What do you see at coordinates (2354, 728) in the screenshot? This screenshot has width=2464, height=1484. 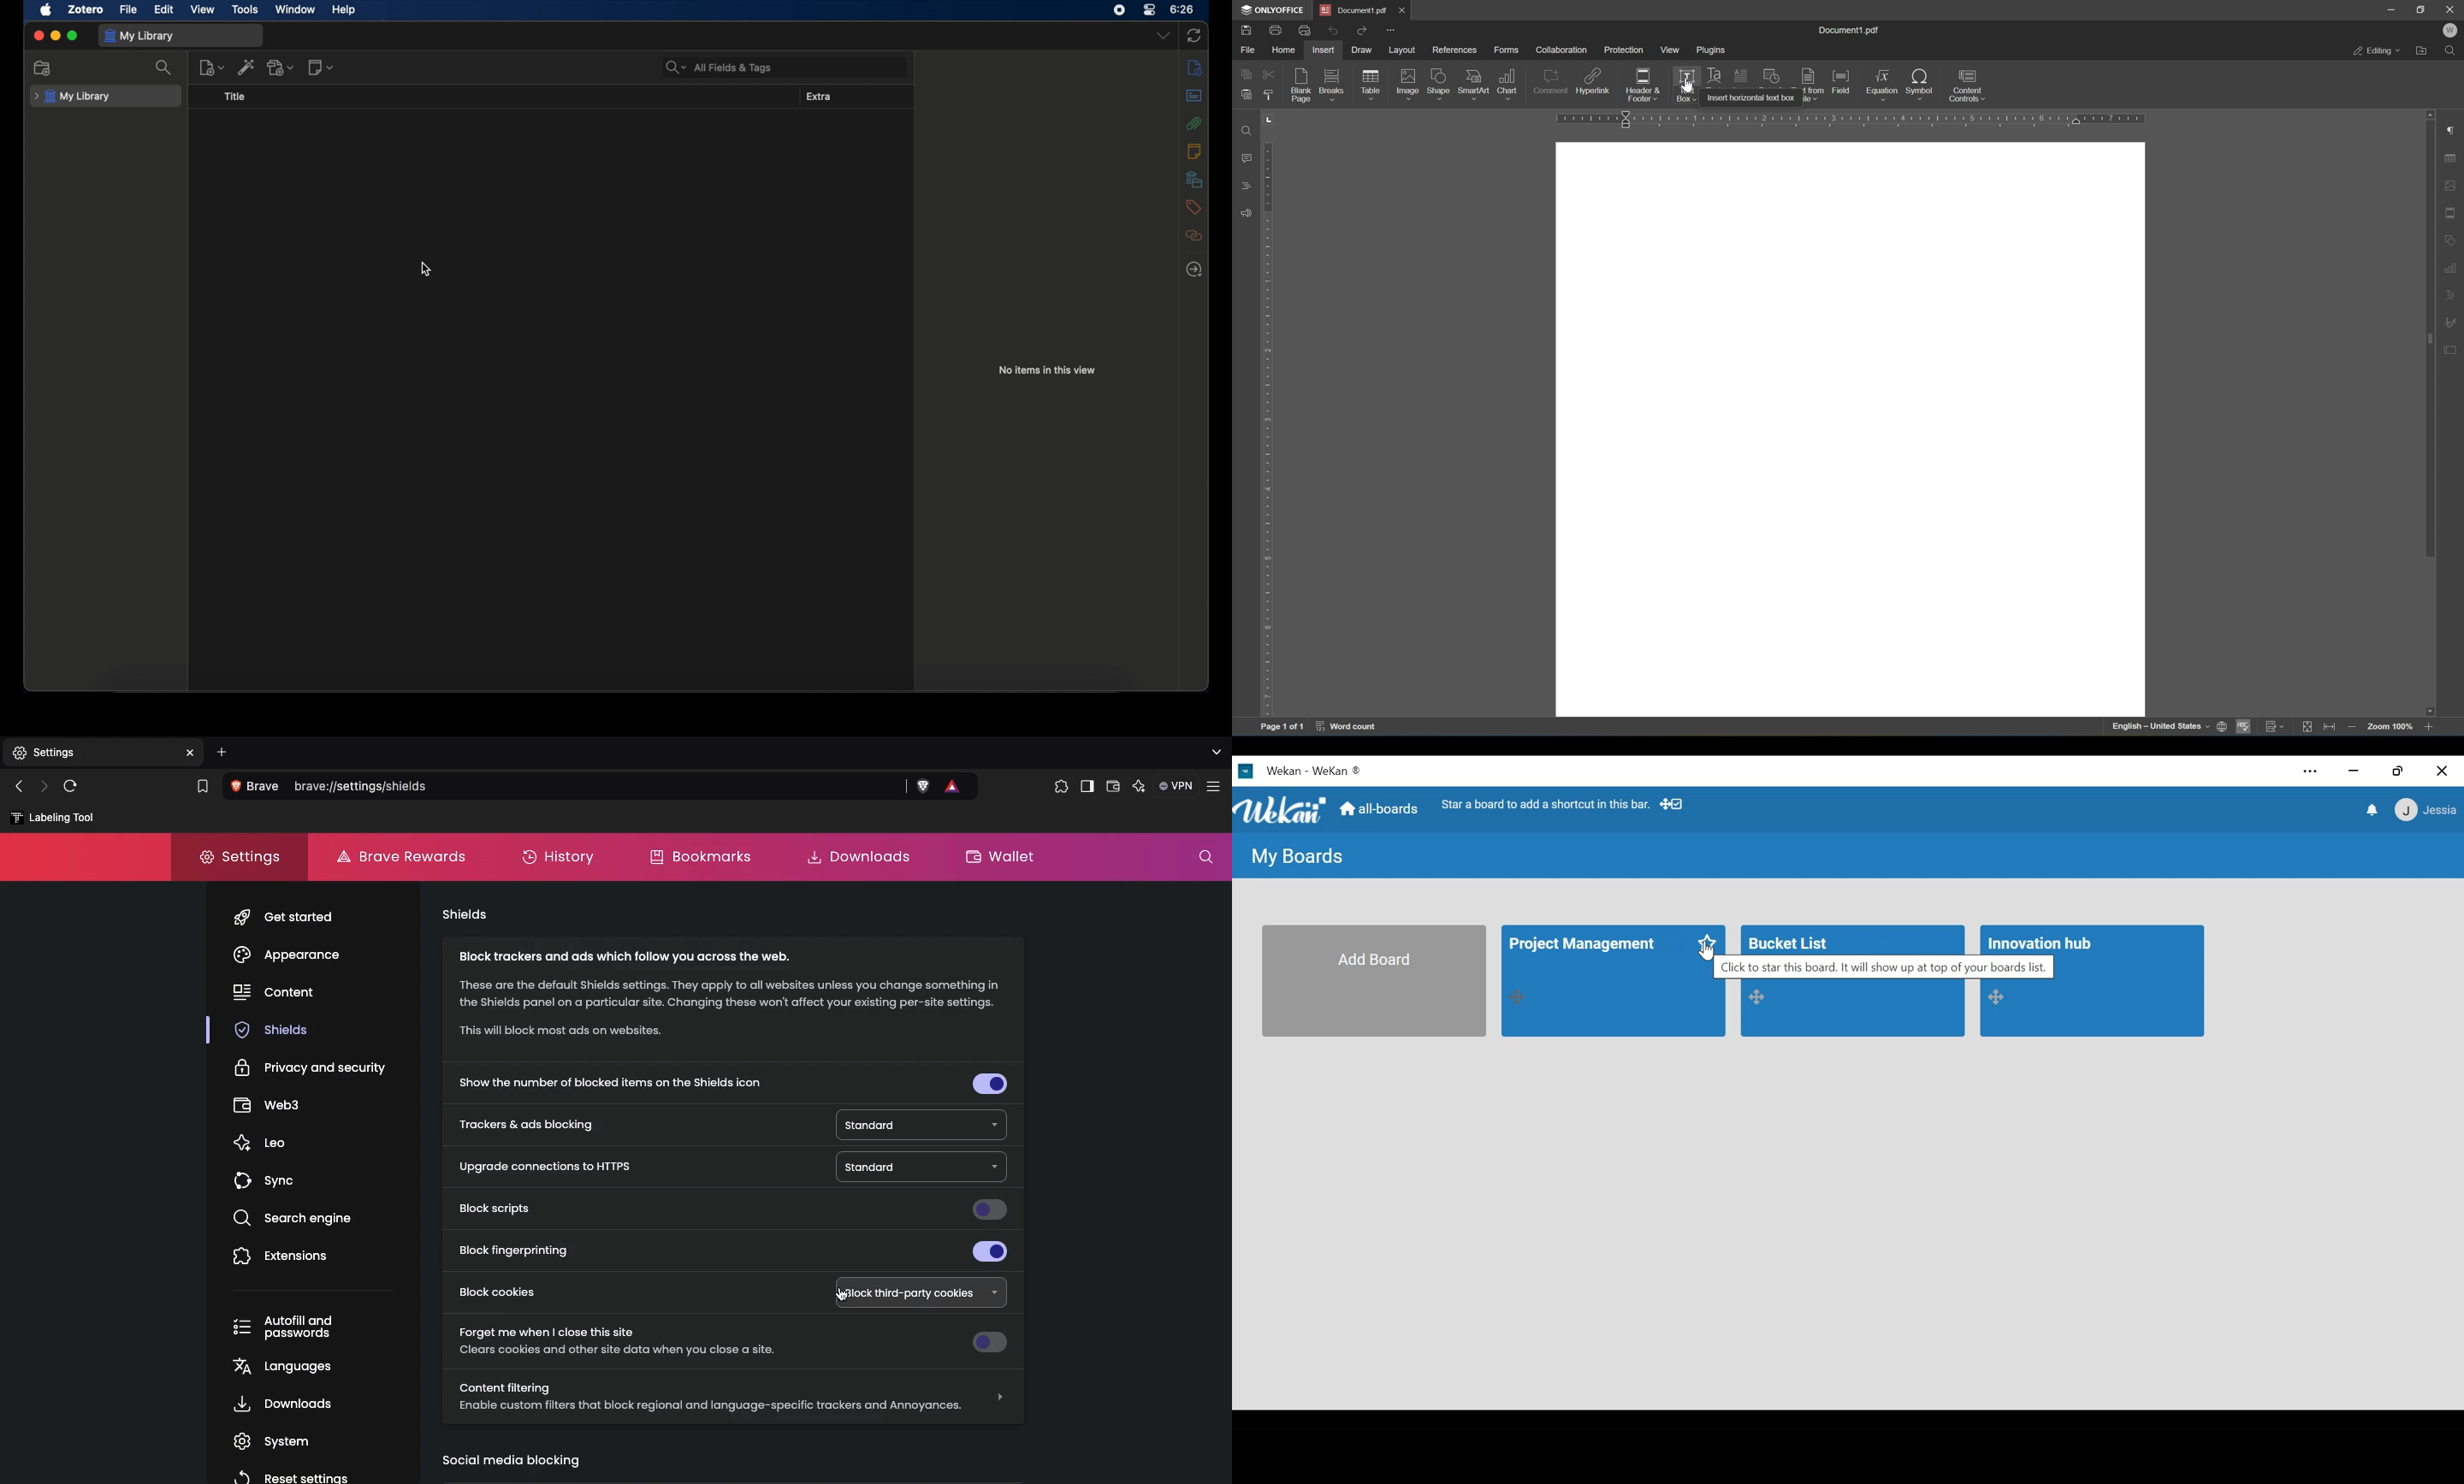 I see `zoom in` at bounding box center [2354, 728].